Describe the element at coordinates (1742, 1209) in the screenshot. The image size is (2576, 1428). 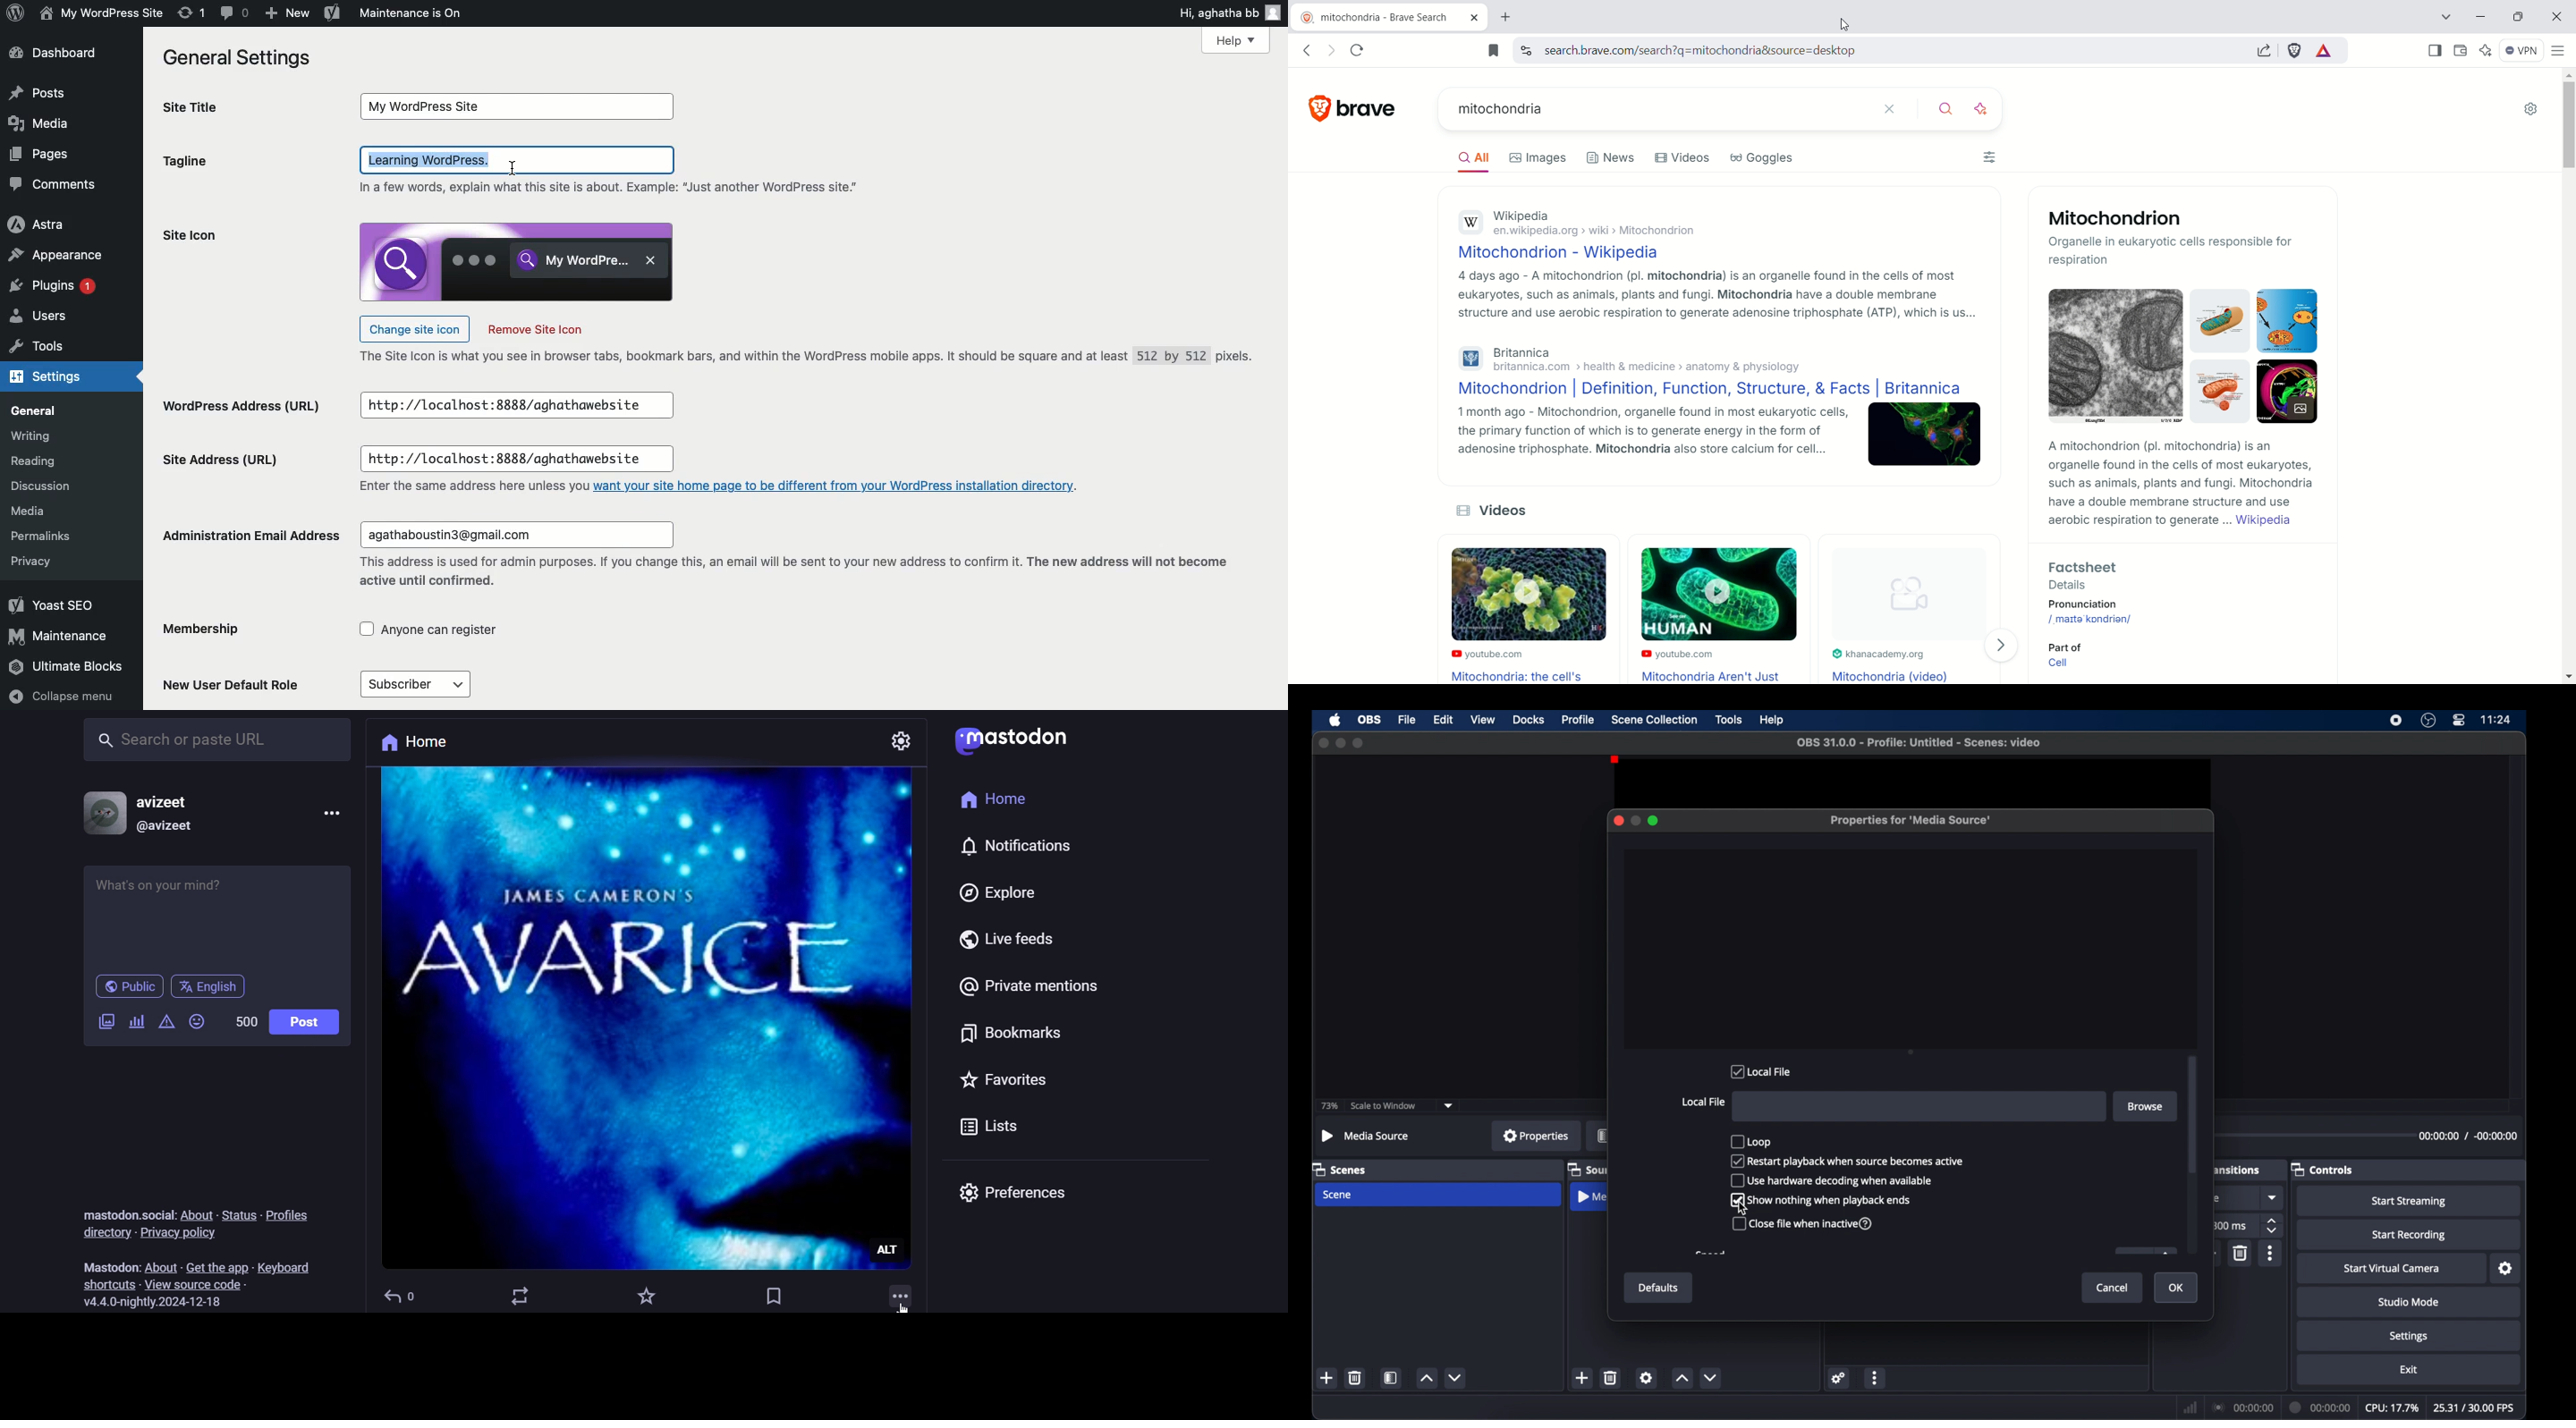
I see `cursor` at that location.